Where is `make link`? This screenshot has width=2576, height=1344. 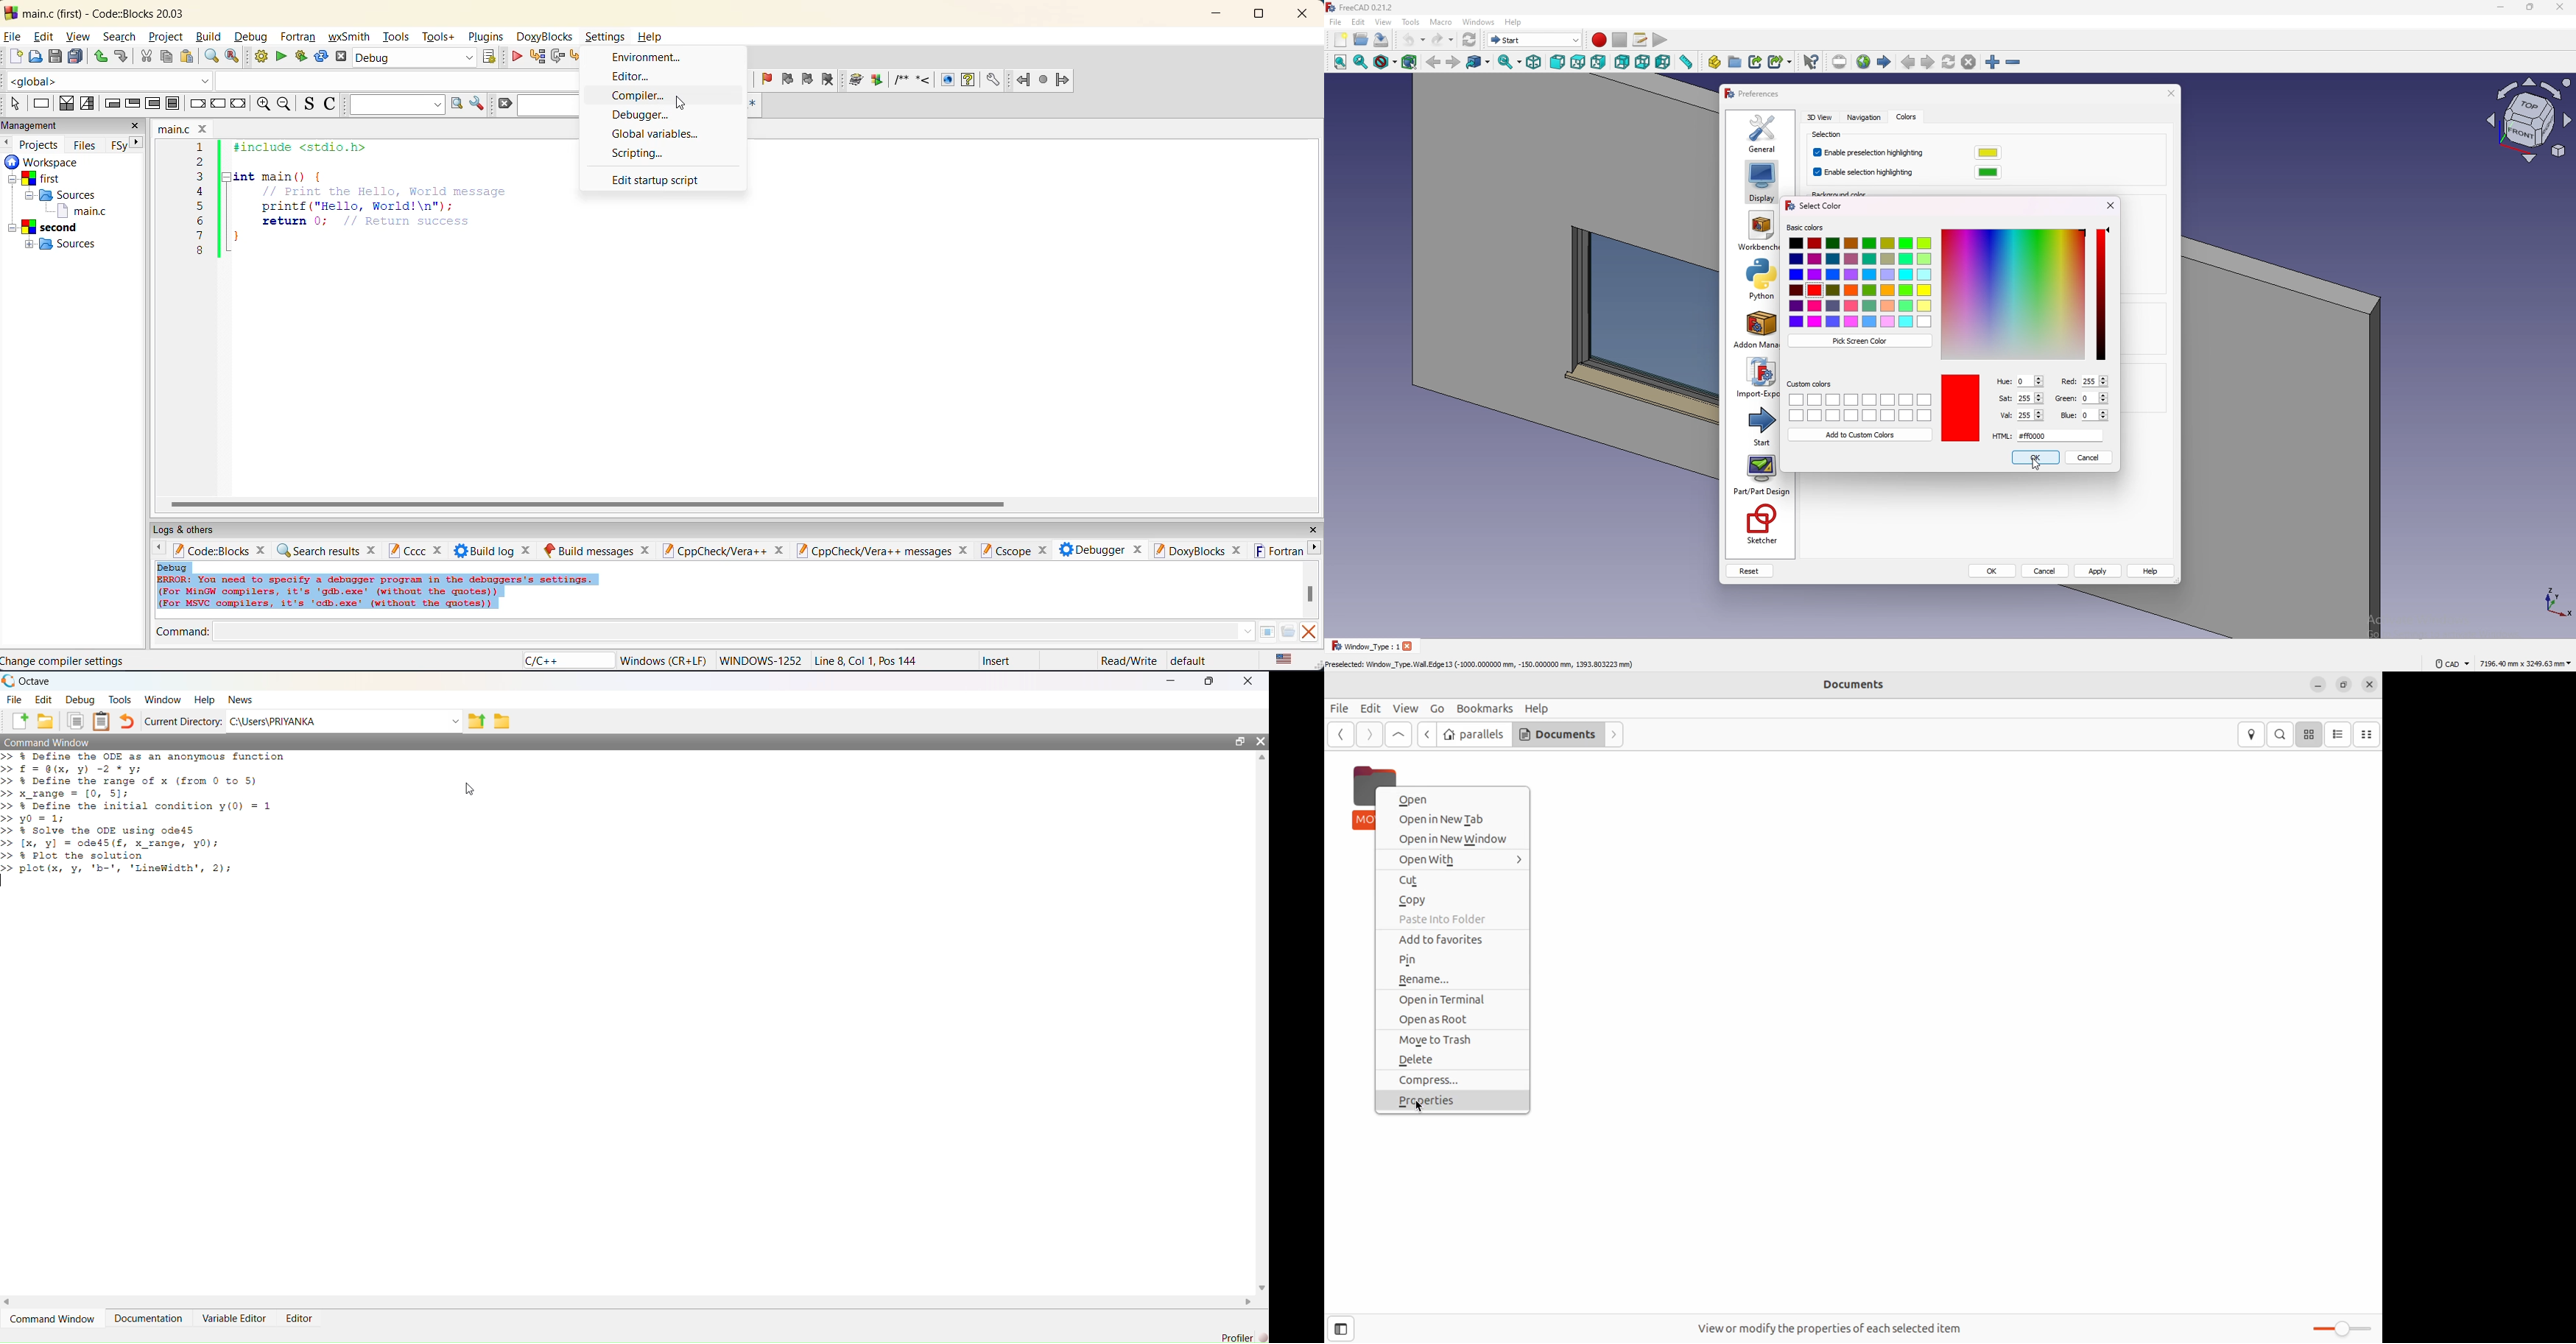
make link is located at coordinates (1756, 61).